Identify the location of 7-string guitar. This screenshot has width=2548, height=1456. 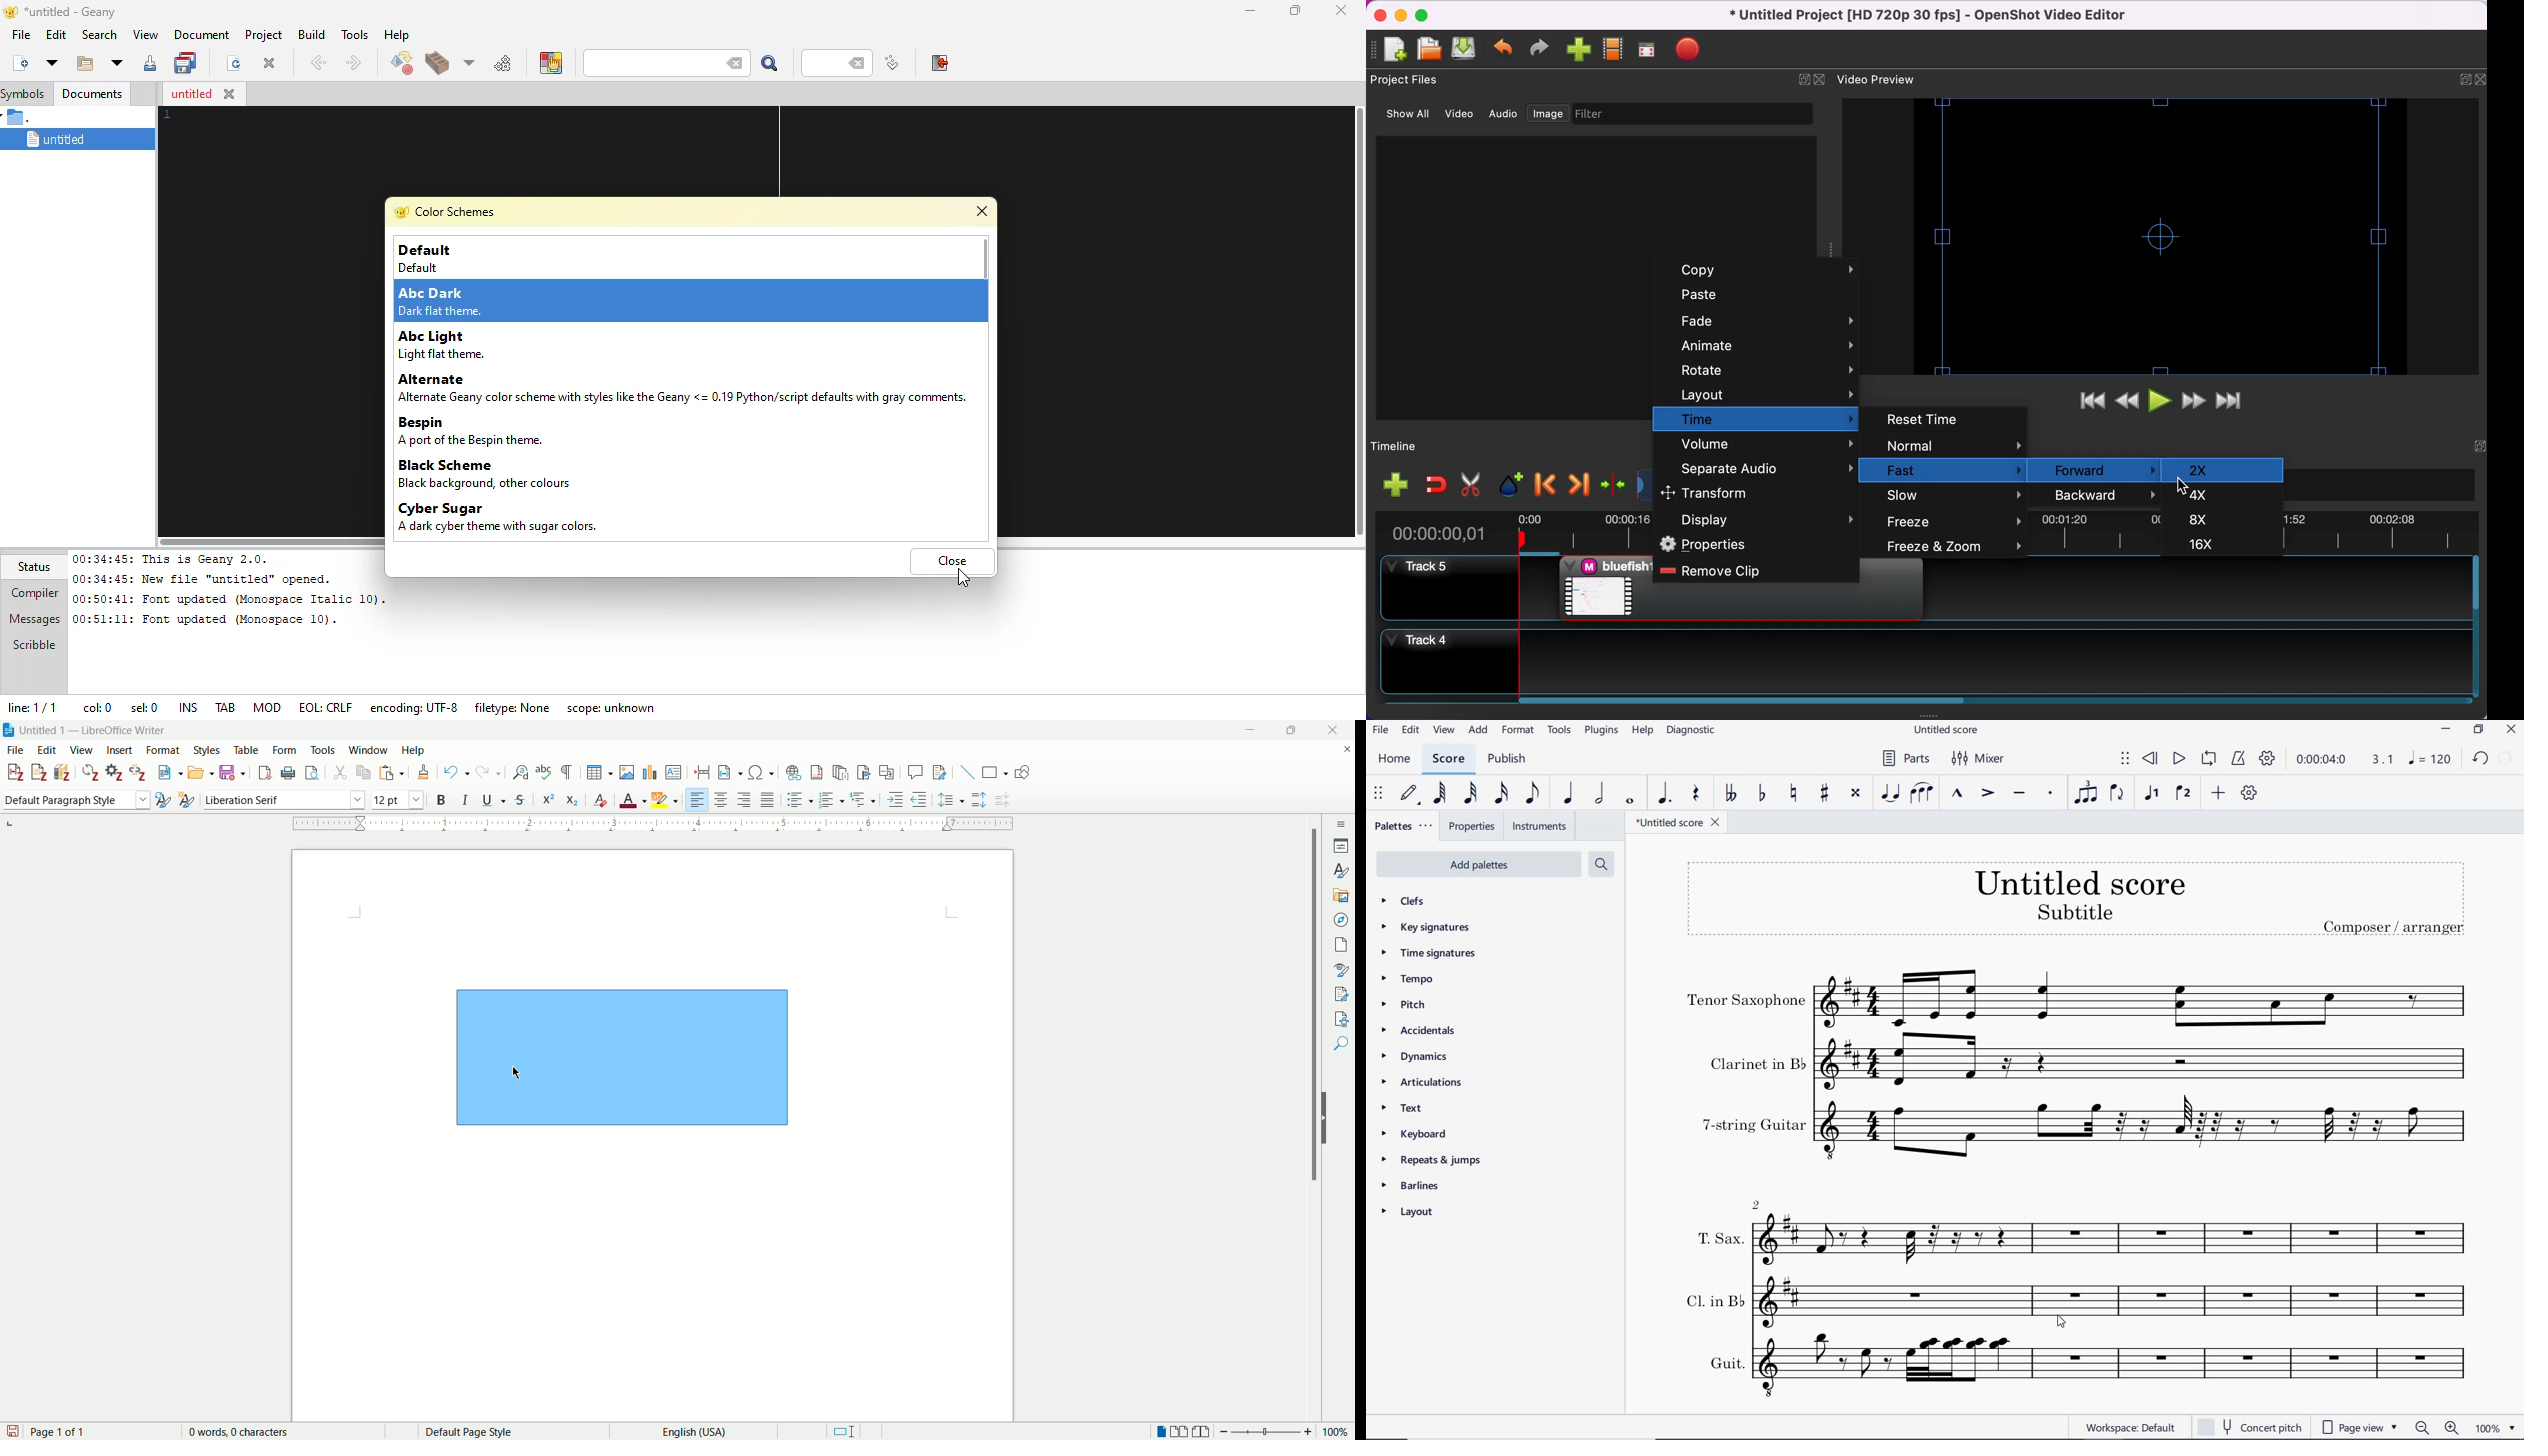
(2080, 1132).